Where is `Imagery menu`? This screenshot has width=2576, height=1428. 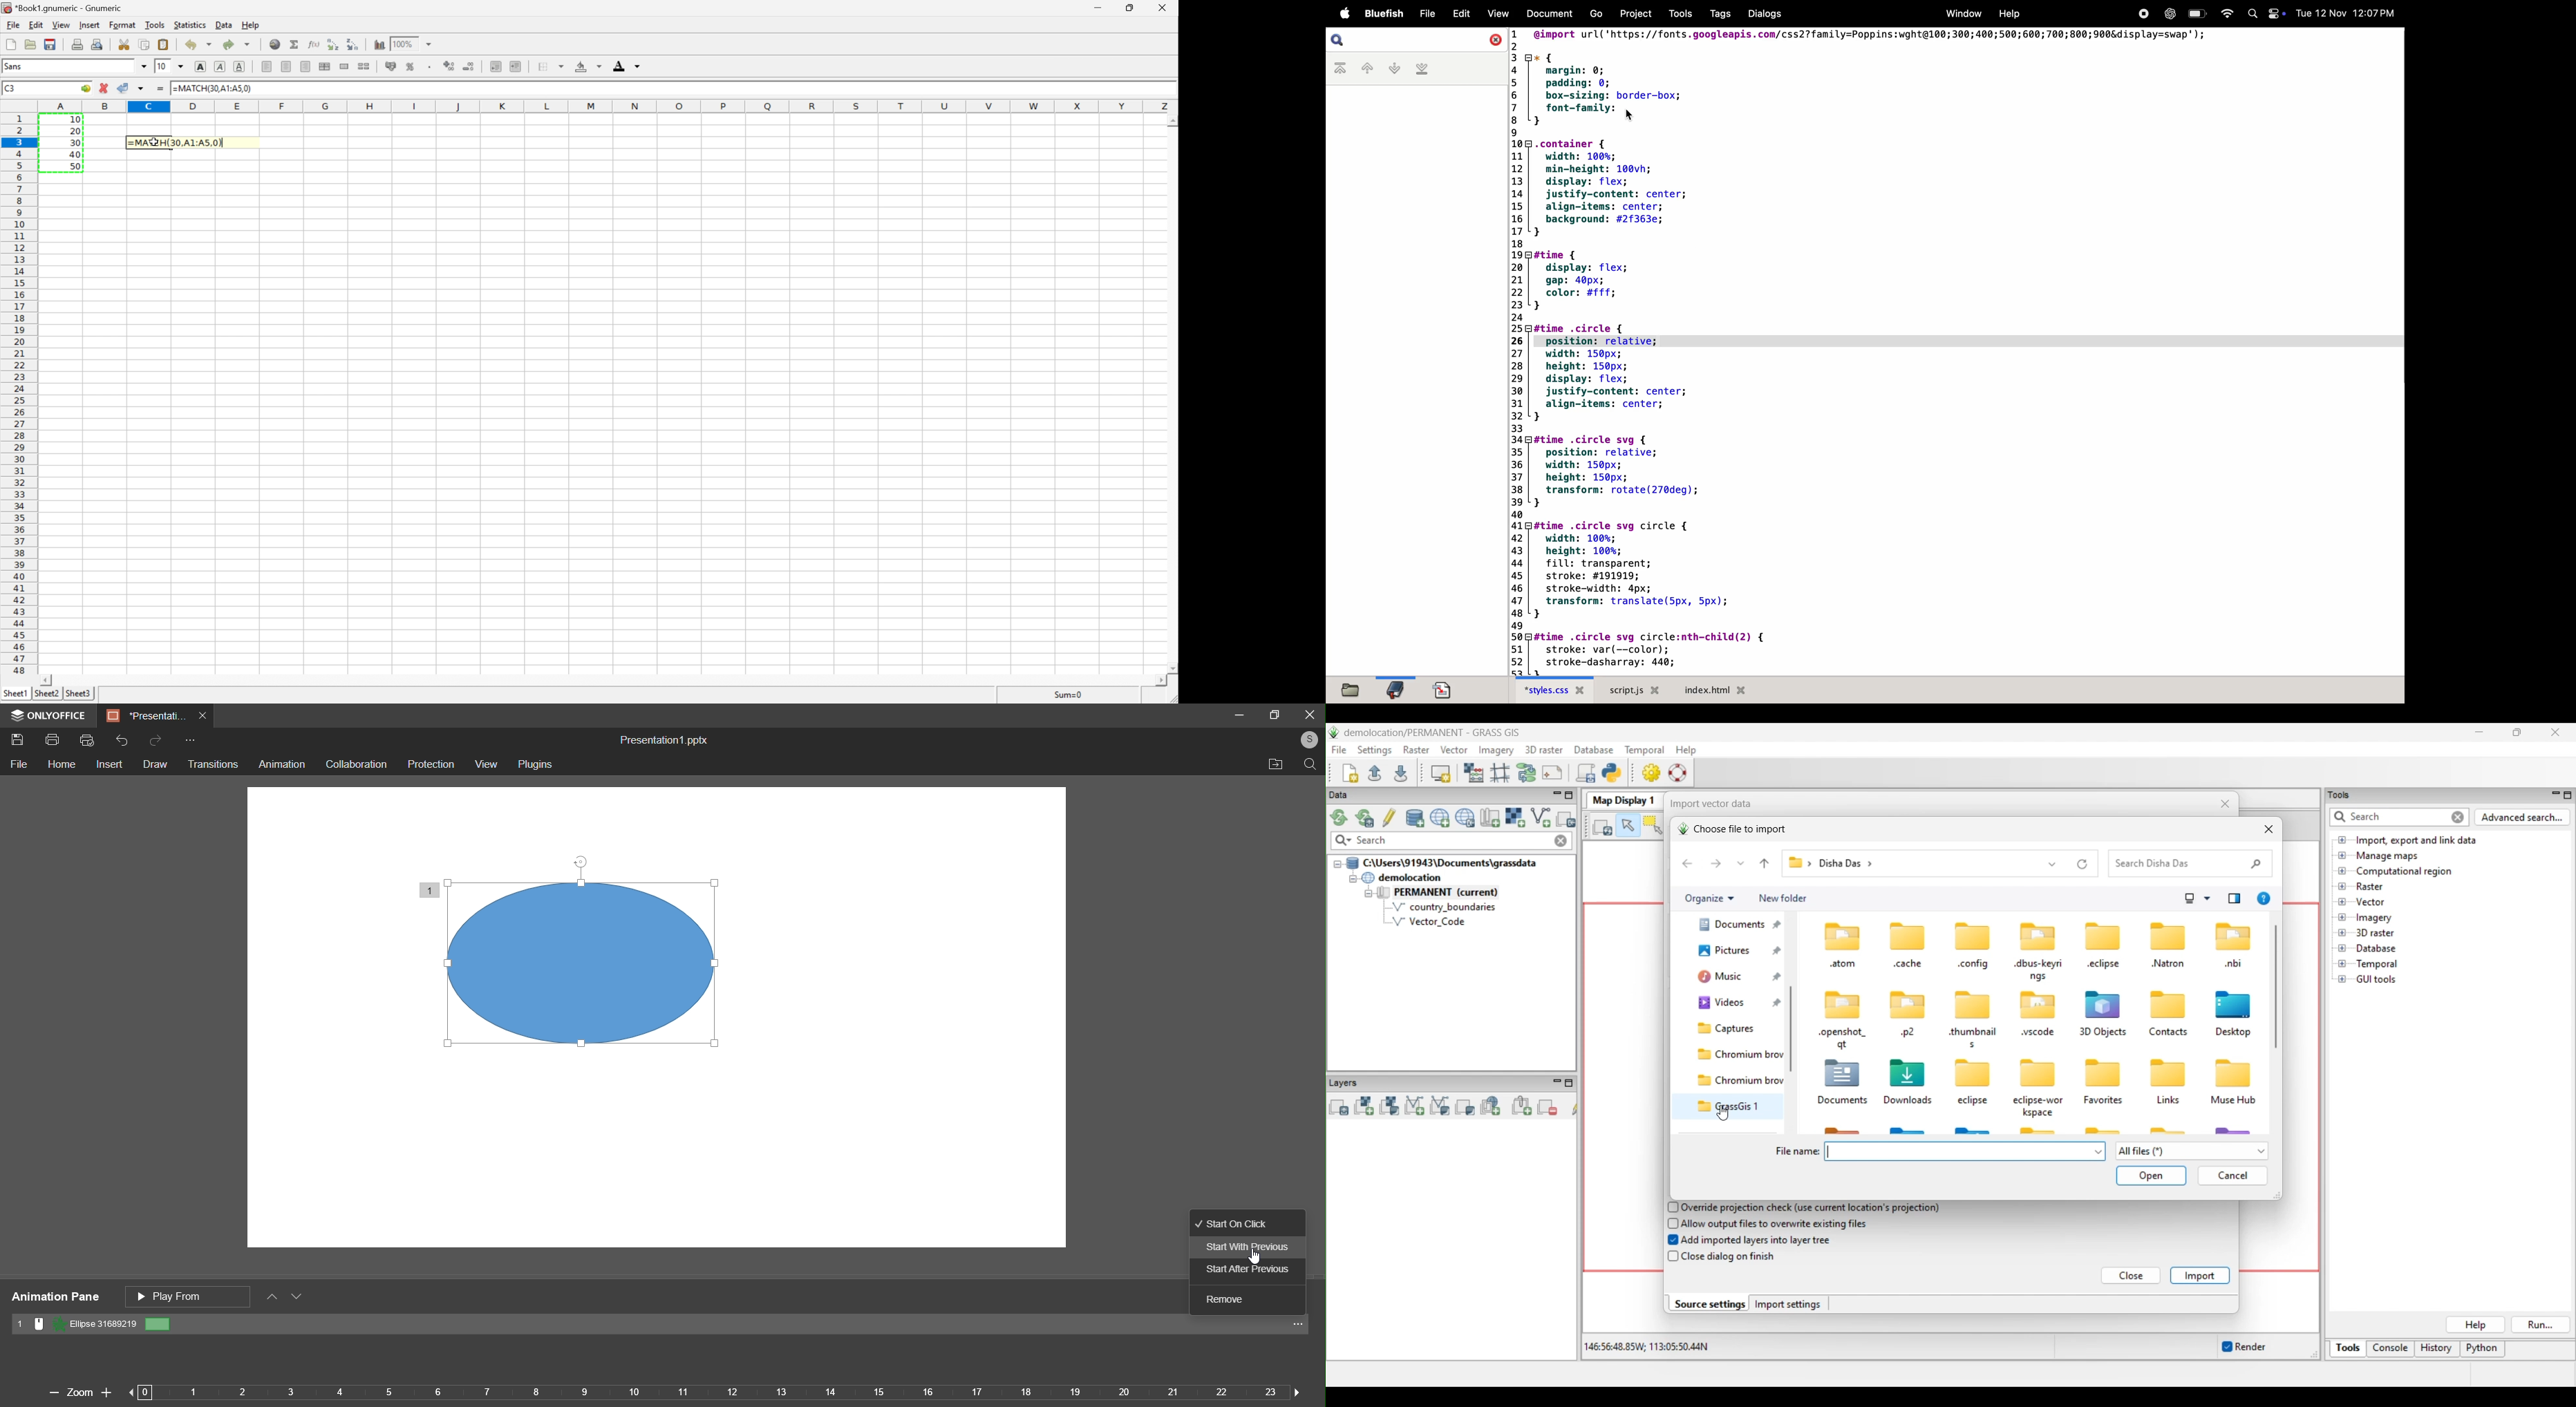 Imagery menu is located at coordinates (1497, 750).